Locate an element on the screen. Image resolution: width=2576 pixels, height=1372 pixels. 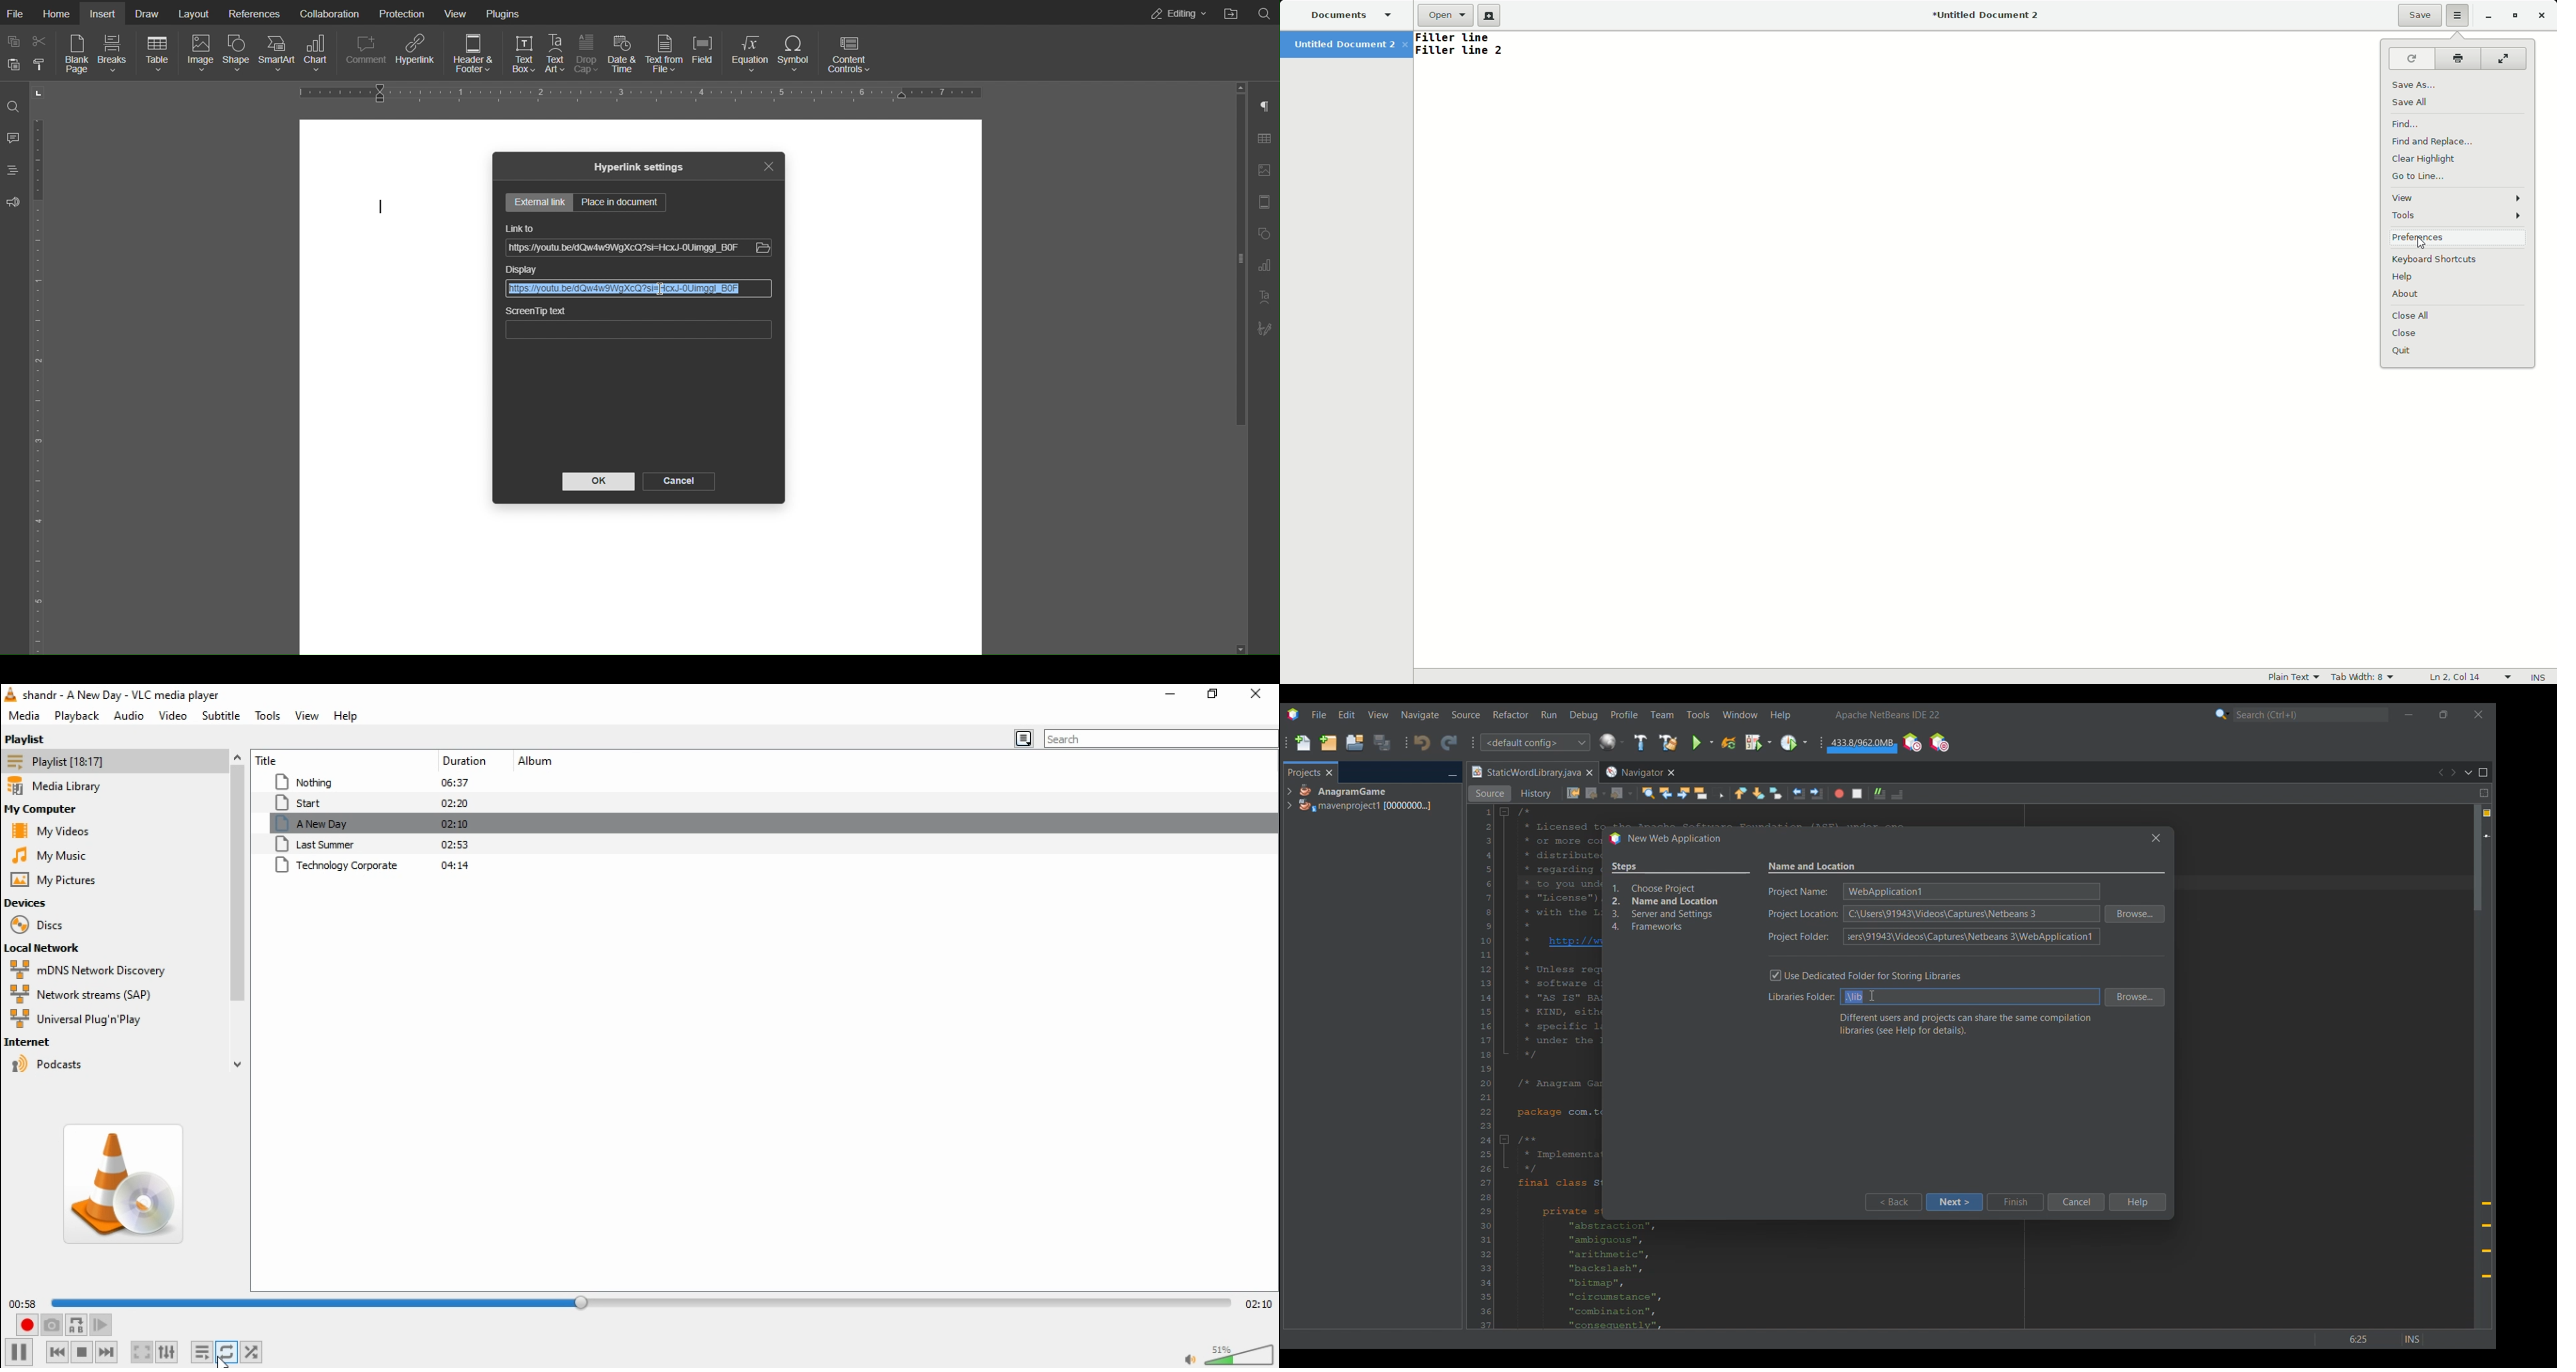
Help is located at coordinates (2462, 278).